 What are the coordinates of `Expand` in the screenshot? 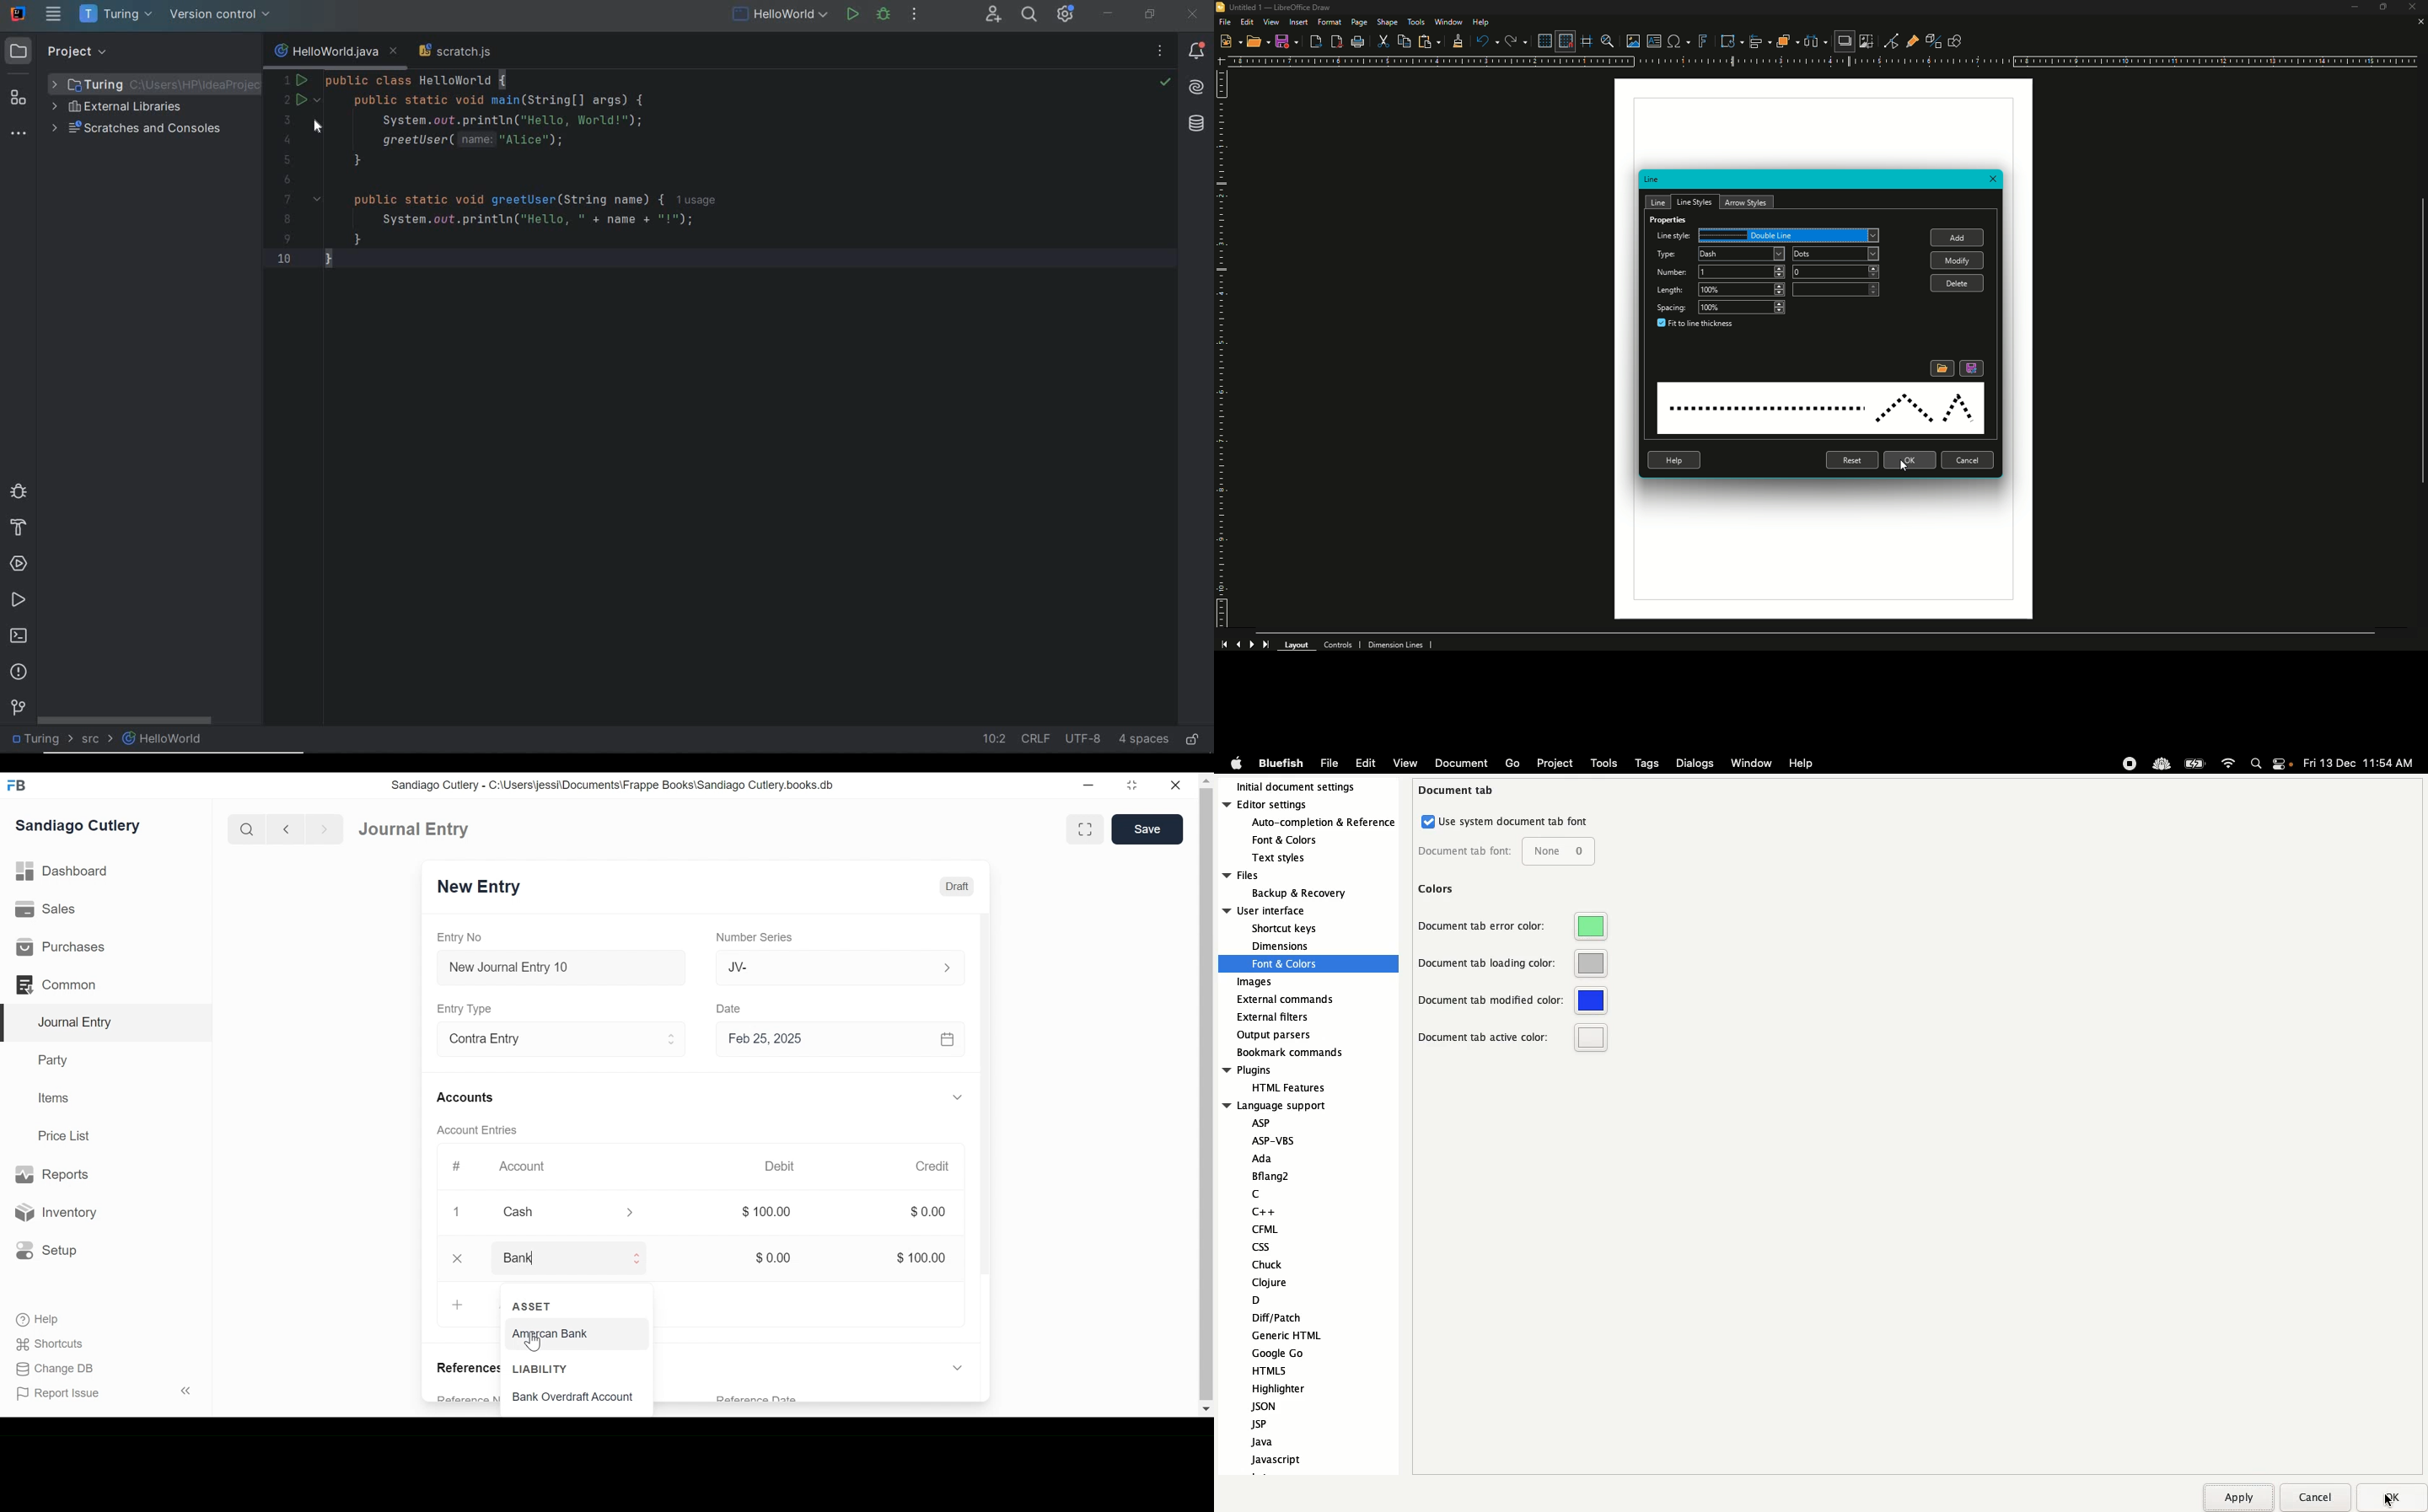 It's located at (960, 1367).